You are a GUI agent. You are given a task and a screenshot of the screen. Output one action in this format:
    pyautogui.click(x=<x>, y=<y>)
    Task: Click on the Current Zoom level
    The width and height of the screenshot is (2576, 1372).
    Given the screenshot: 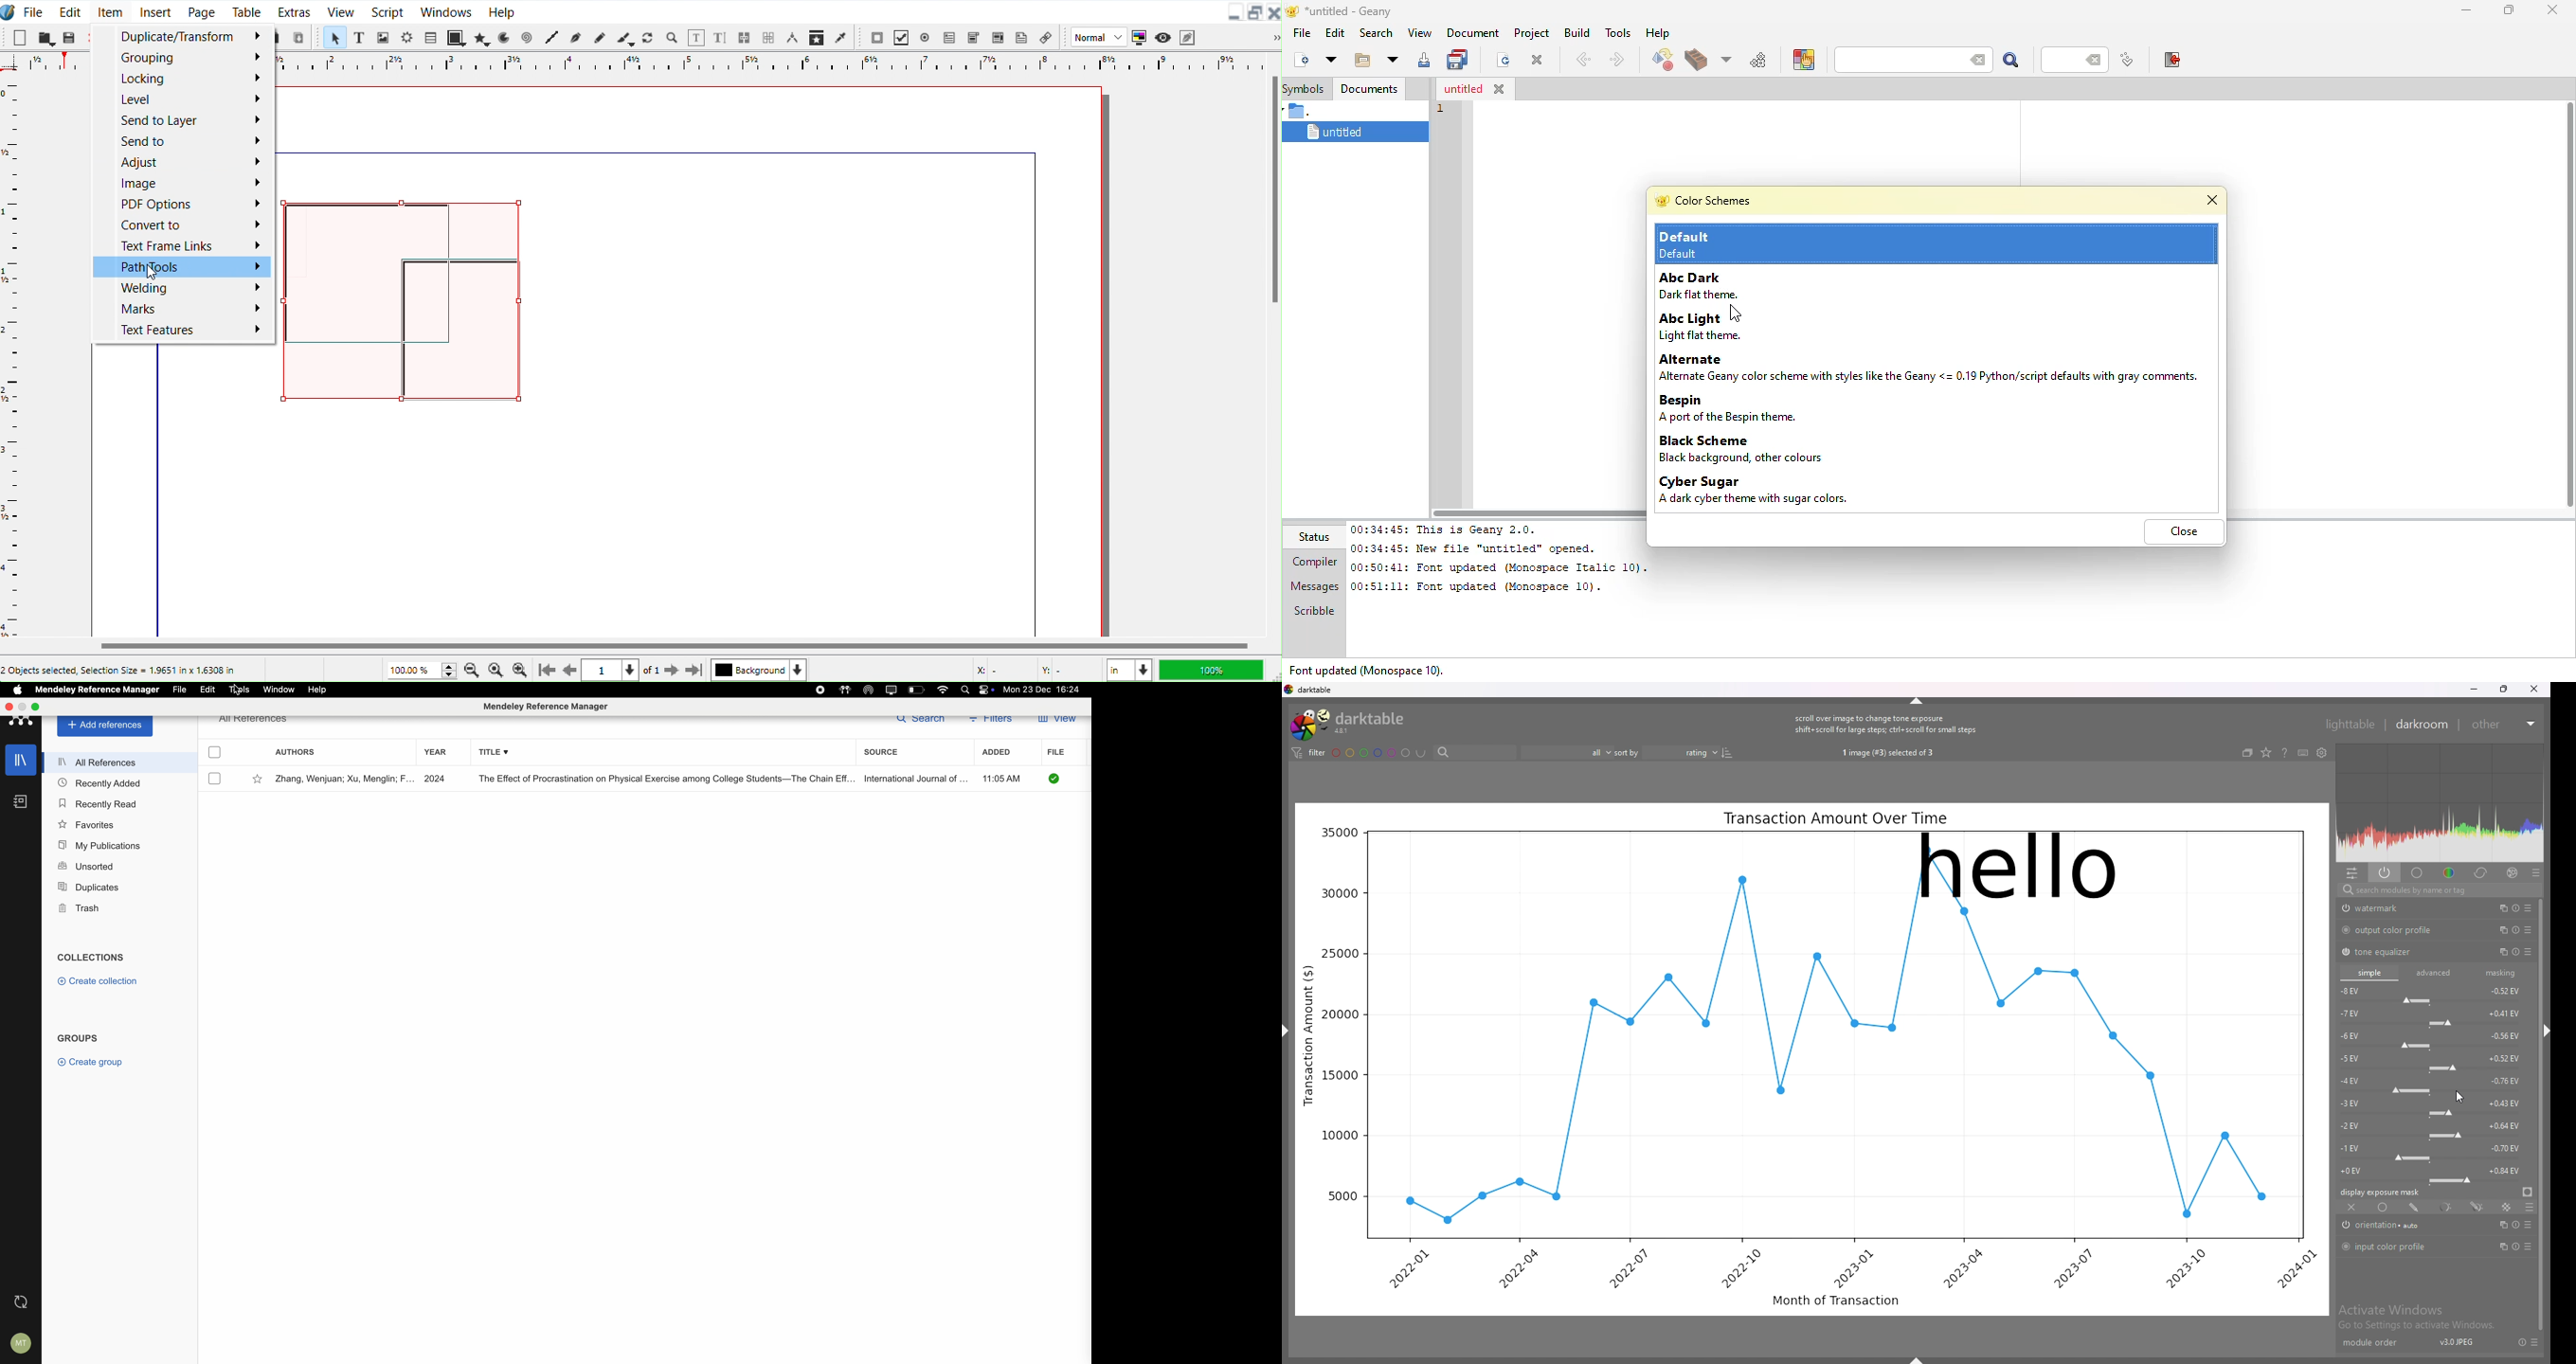 What is the action you would take?
    pyautogui.click(x=423, y=669)
    